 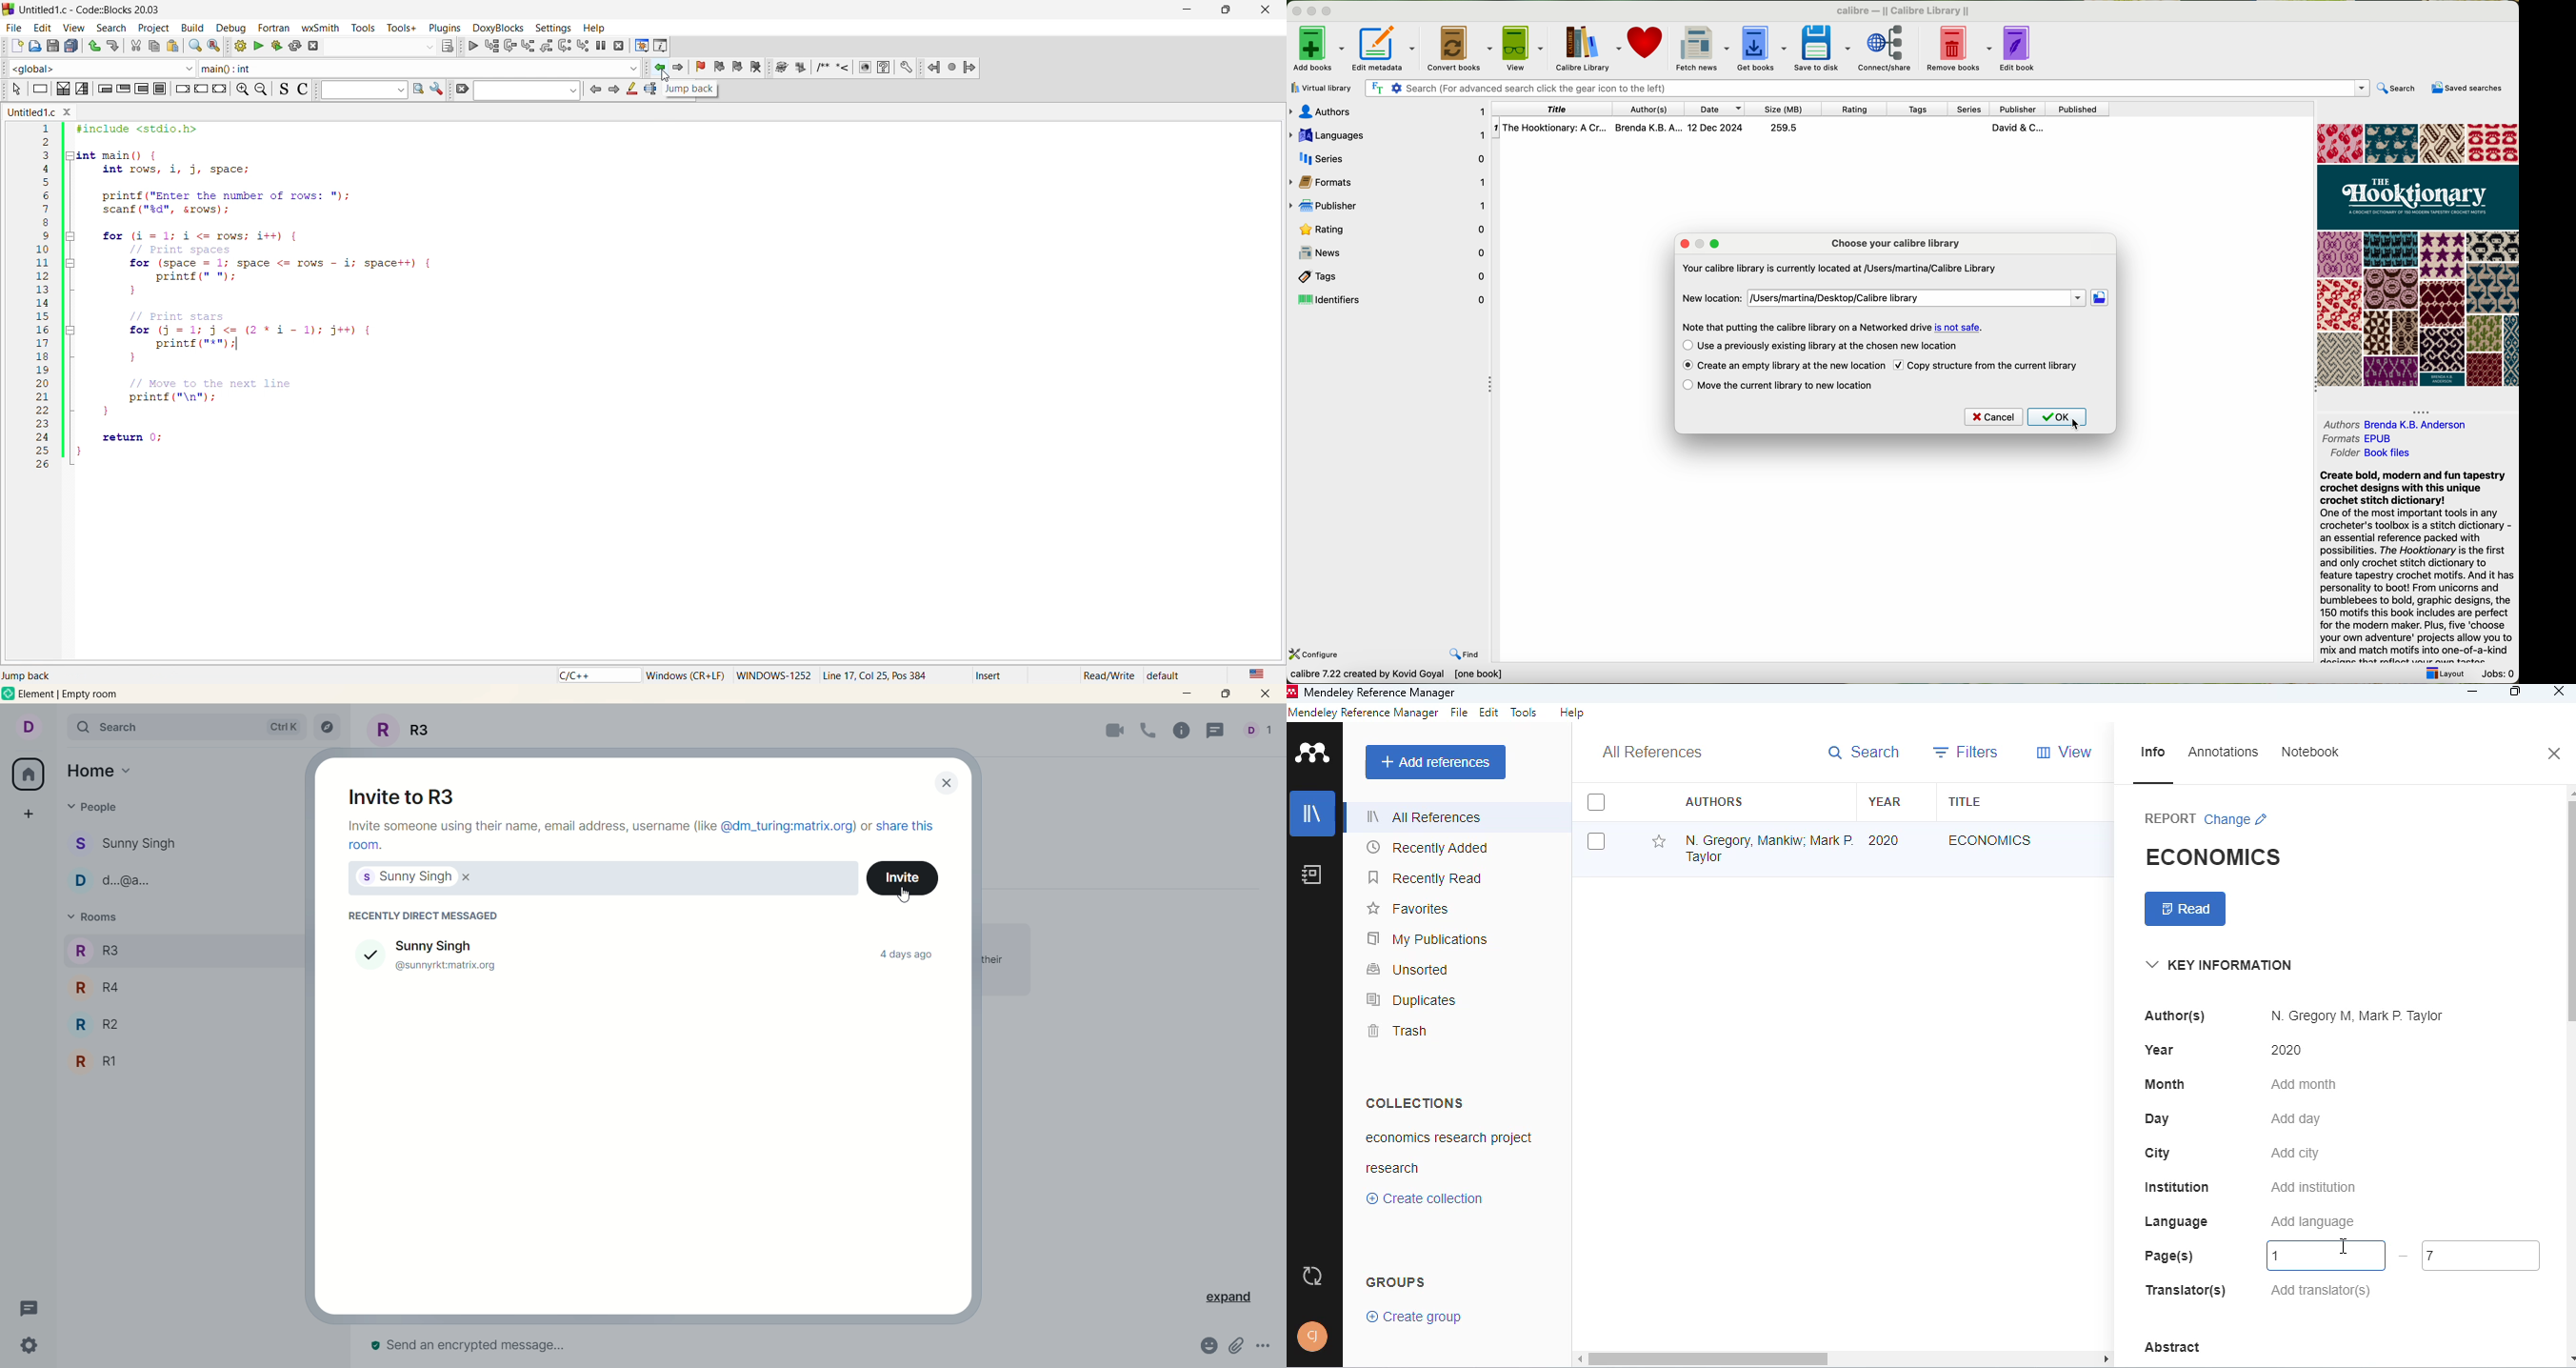 What do you see at coordinates (9, 693) in the screenshot?
I see `logo` at bounding box center [9, 693].